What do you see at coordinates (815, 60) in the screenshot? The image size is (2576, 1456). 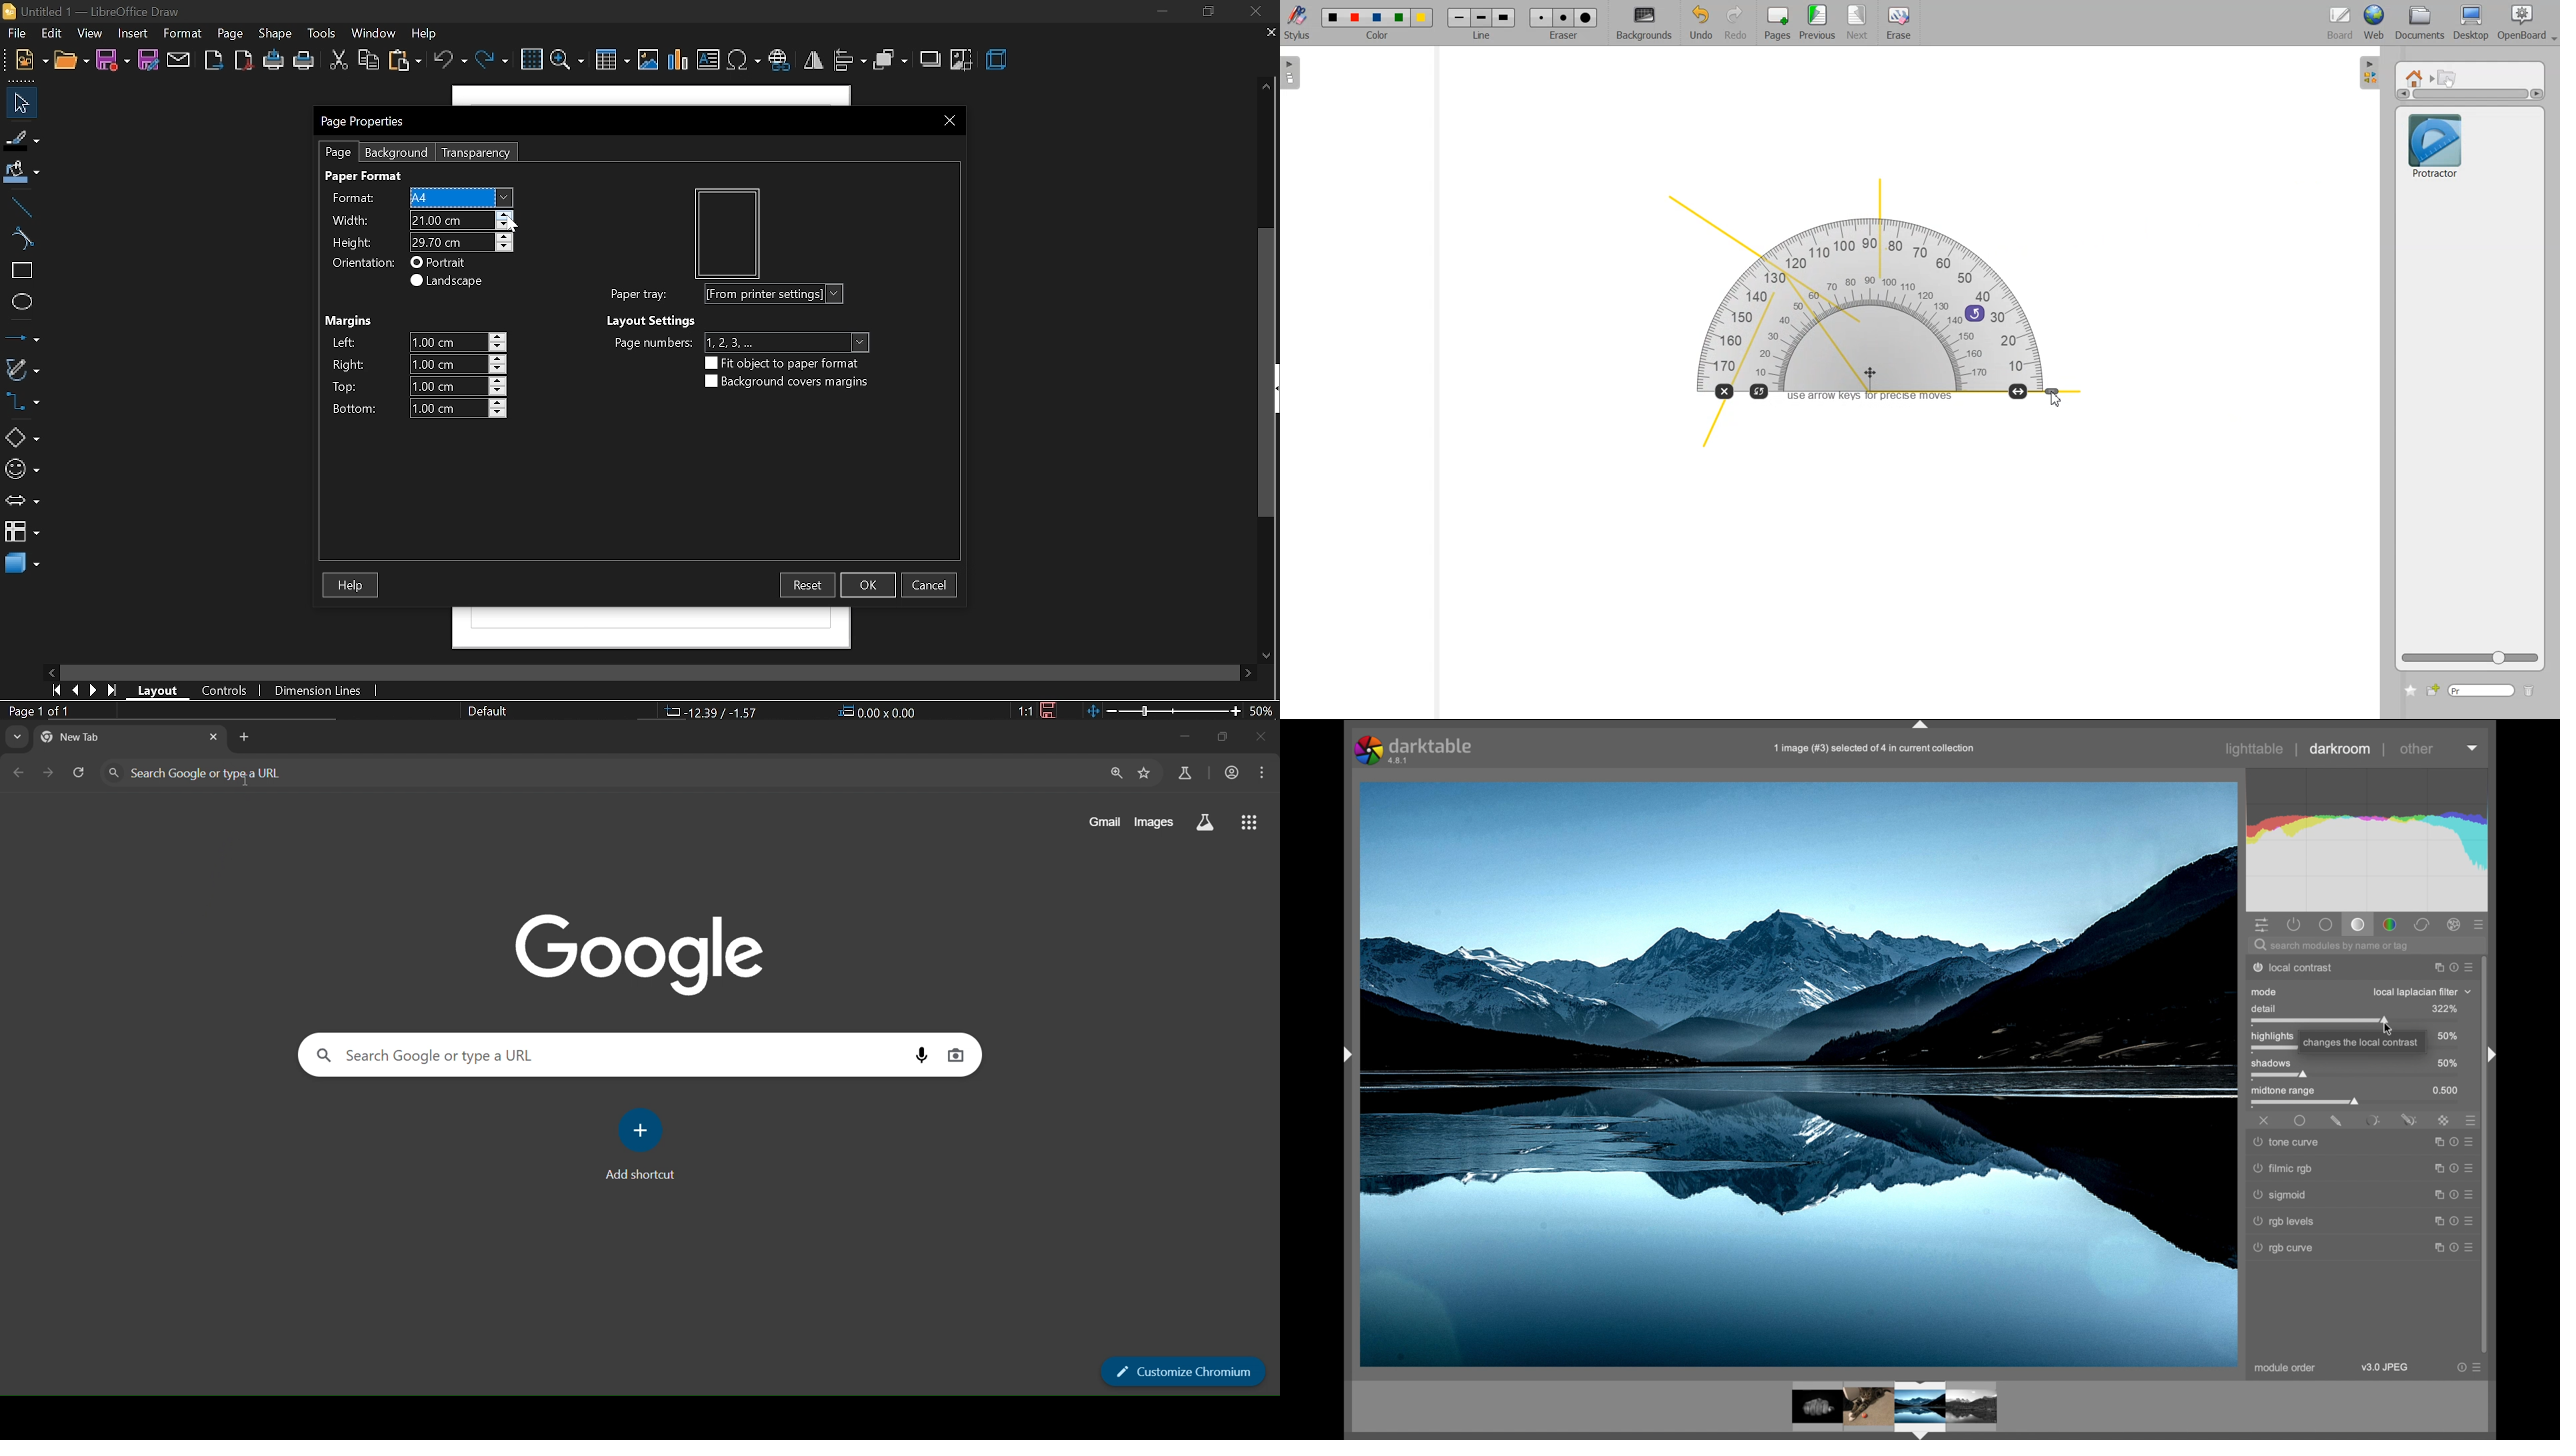 I see `flip` at bounding box center [815, 60].